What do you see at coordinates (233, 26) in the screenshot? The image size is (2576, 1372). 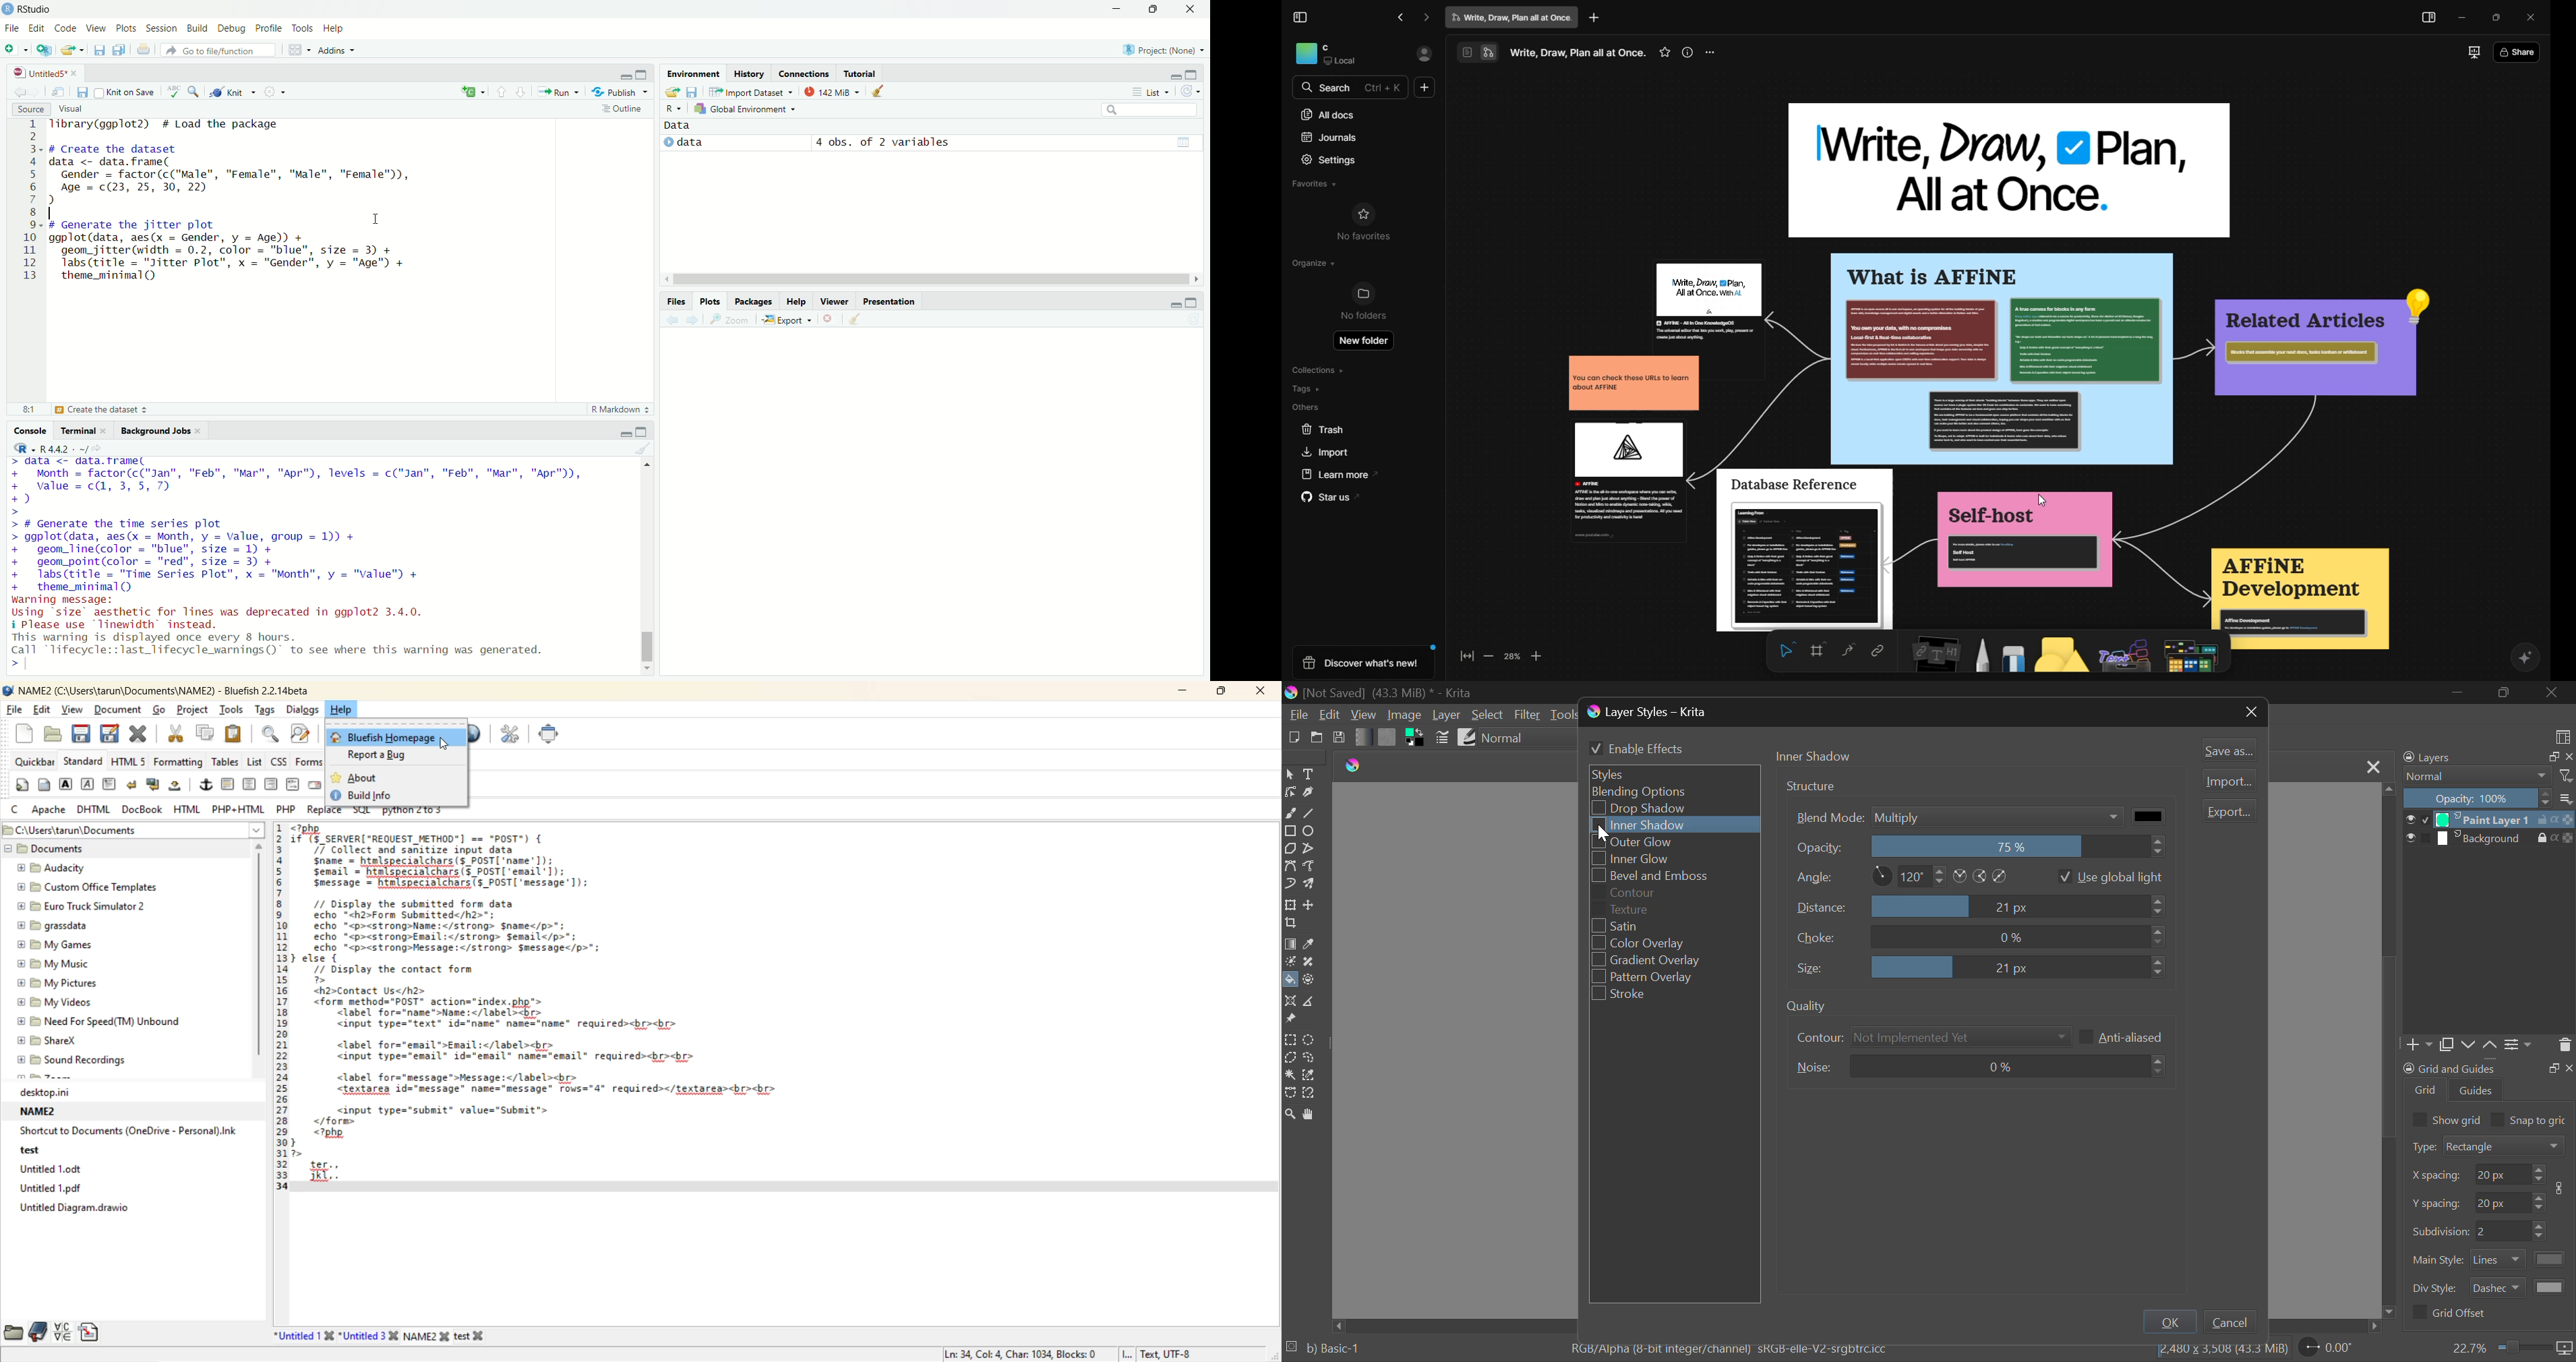 I see `debug` at bounding box center [233, 26].